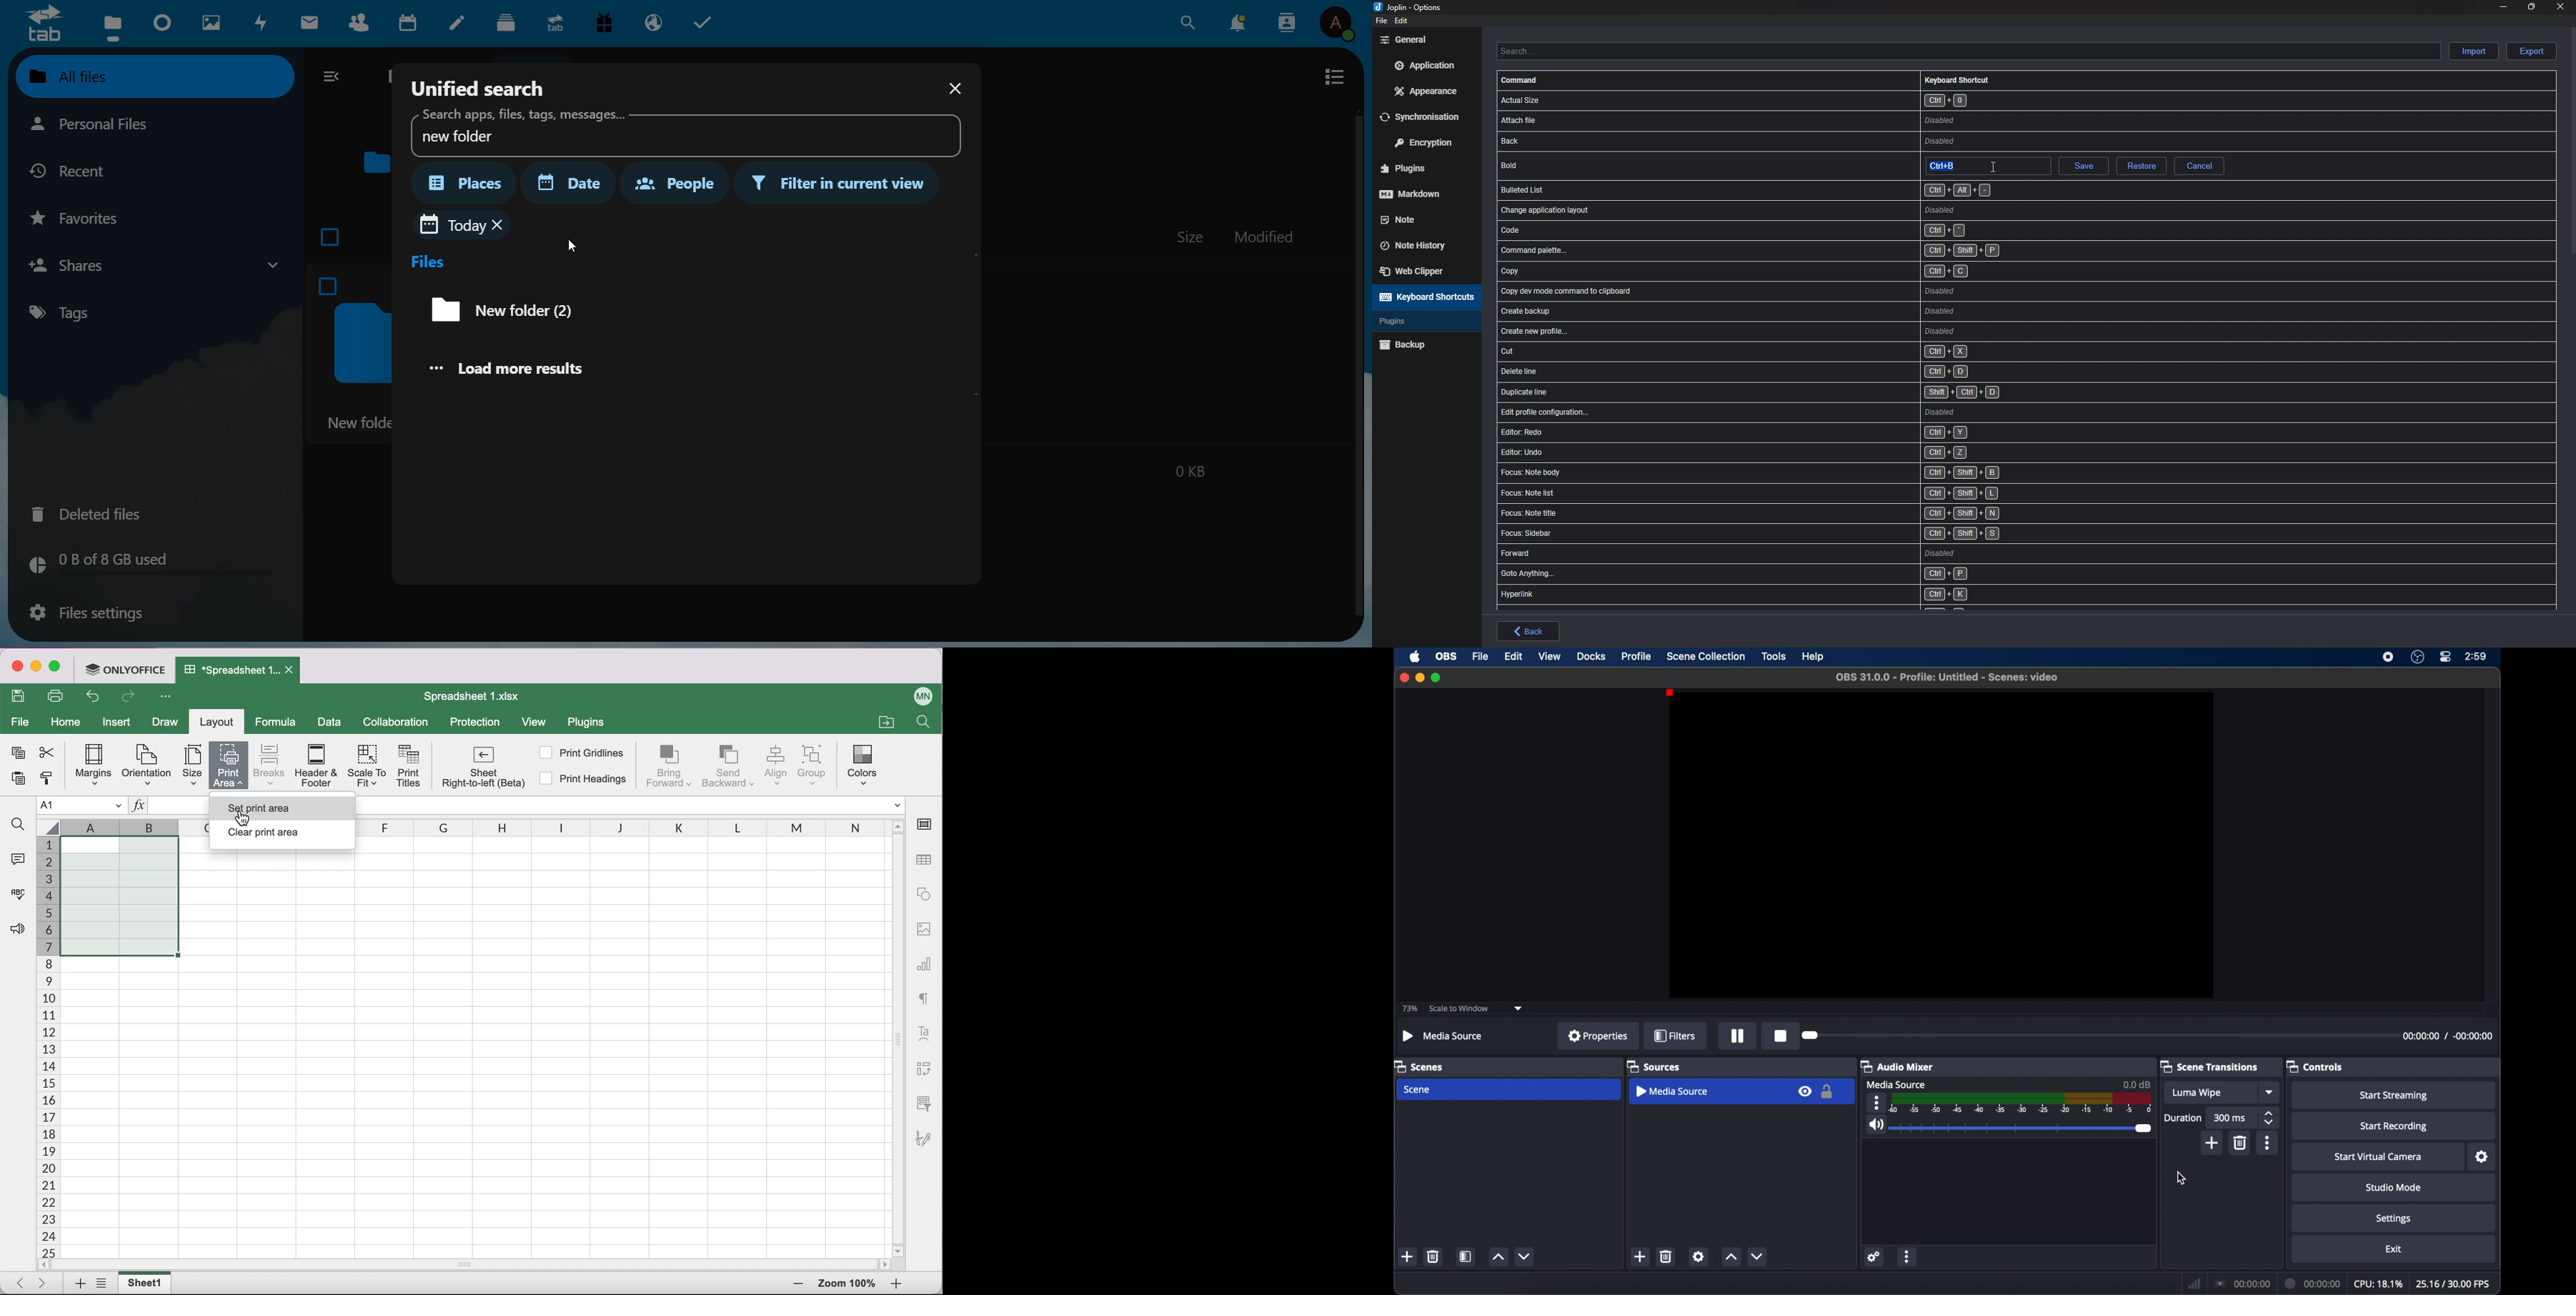 The height and width of the screenshot is (1316, 2576). What do you see at coordinates (2182, 1179) in the screenshot?
I see `cursor` at bounding box center [2182, 1179].